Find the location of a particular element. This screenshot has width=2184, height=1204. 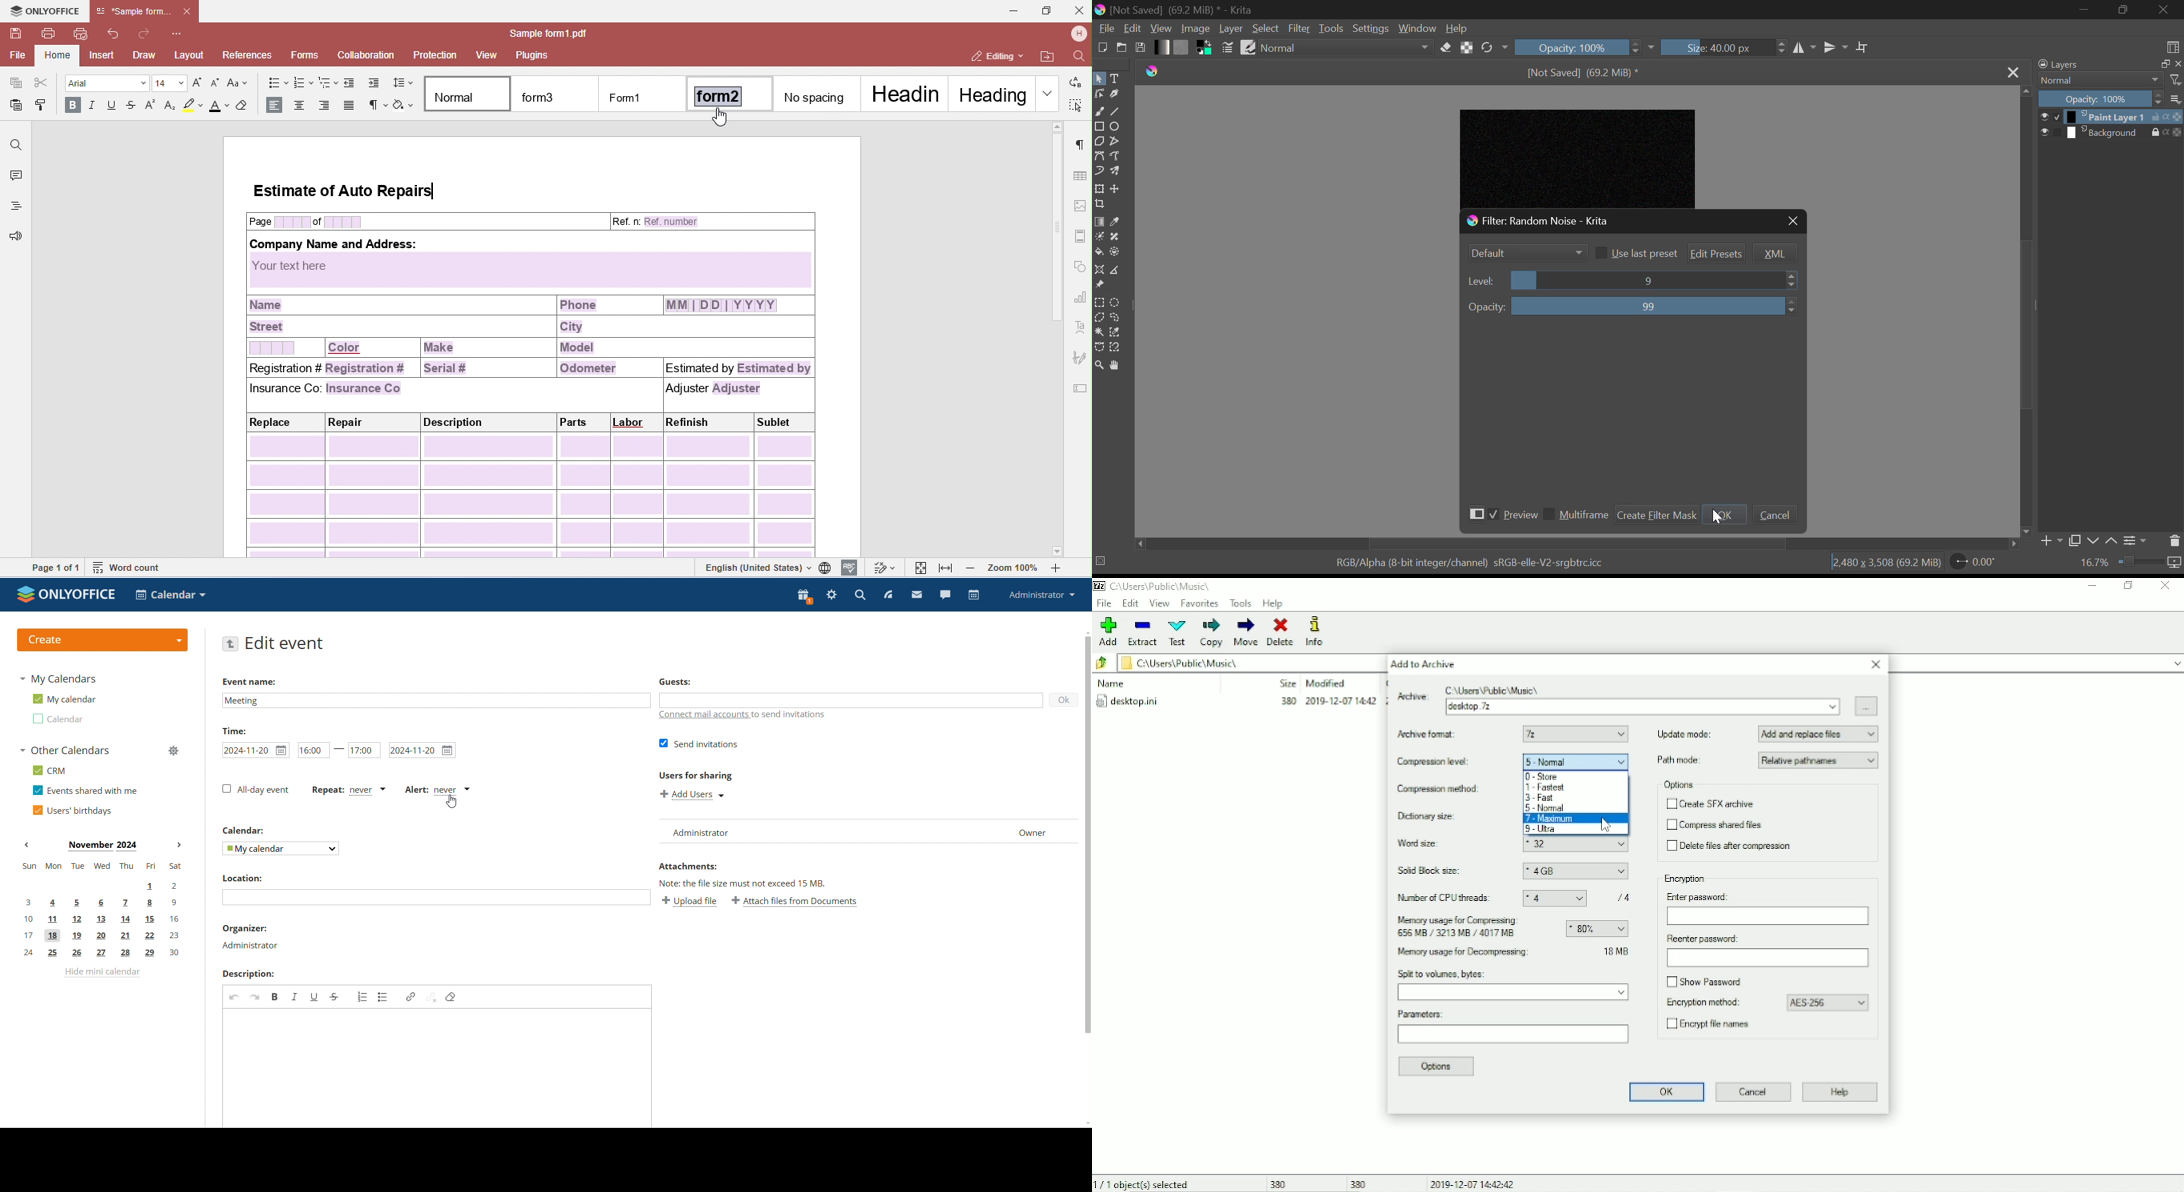

list of users is located at coordinates (867, 832).